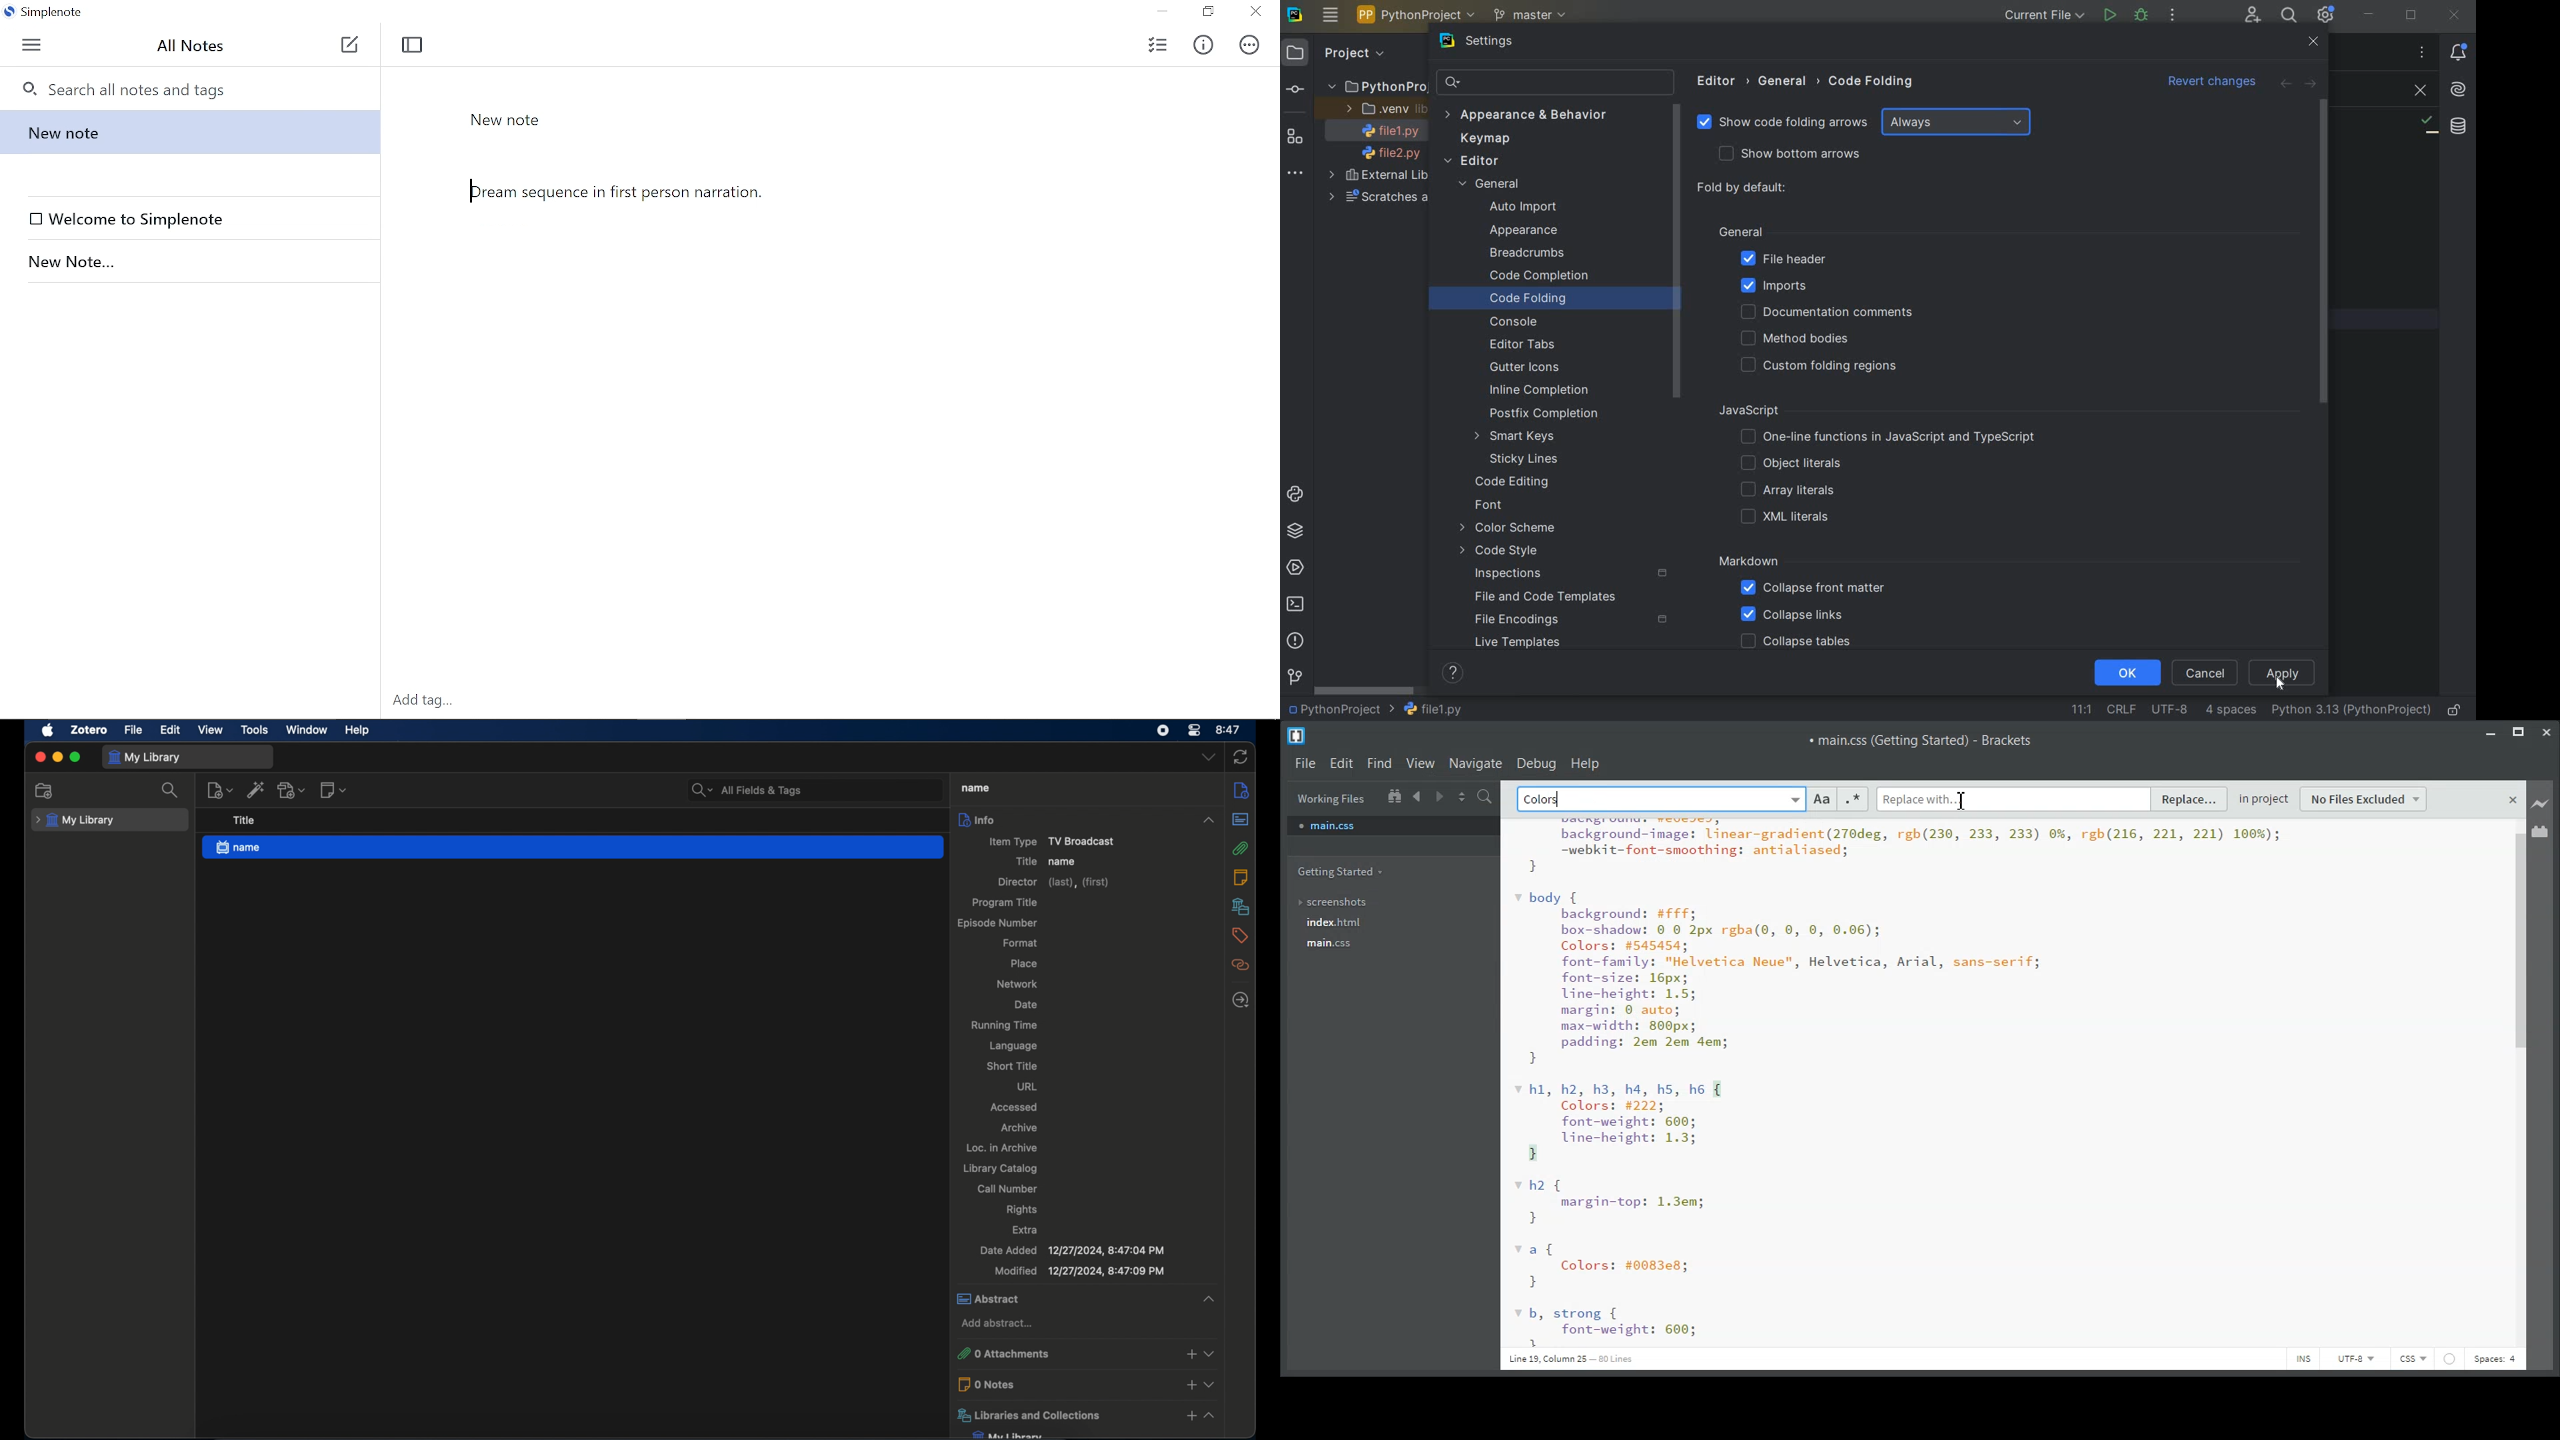  What do you see at coordinates (1612, 1203) in the screenshot?
I see `h2 {
margin-top: 1.3em;
}` at bounding box center [1612, 1203].